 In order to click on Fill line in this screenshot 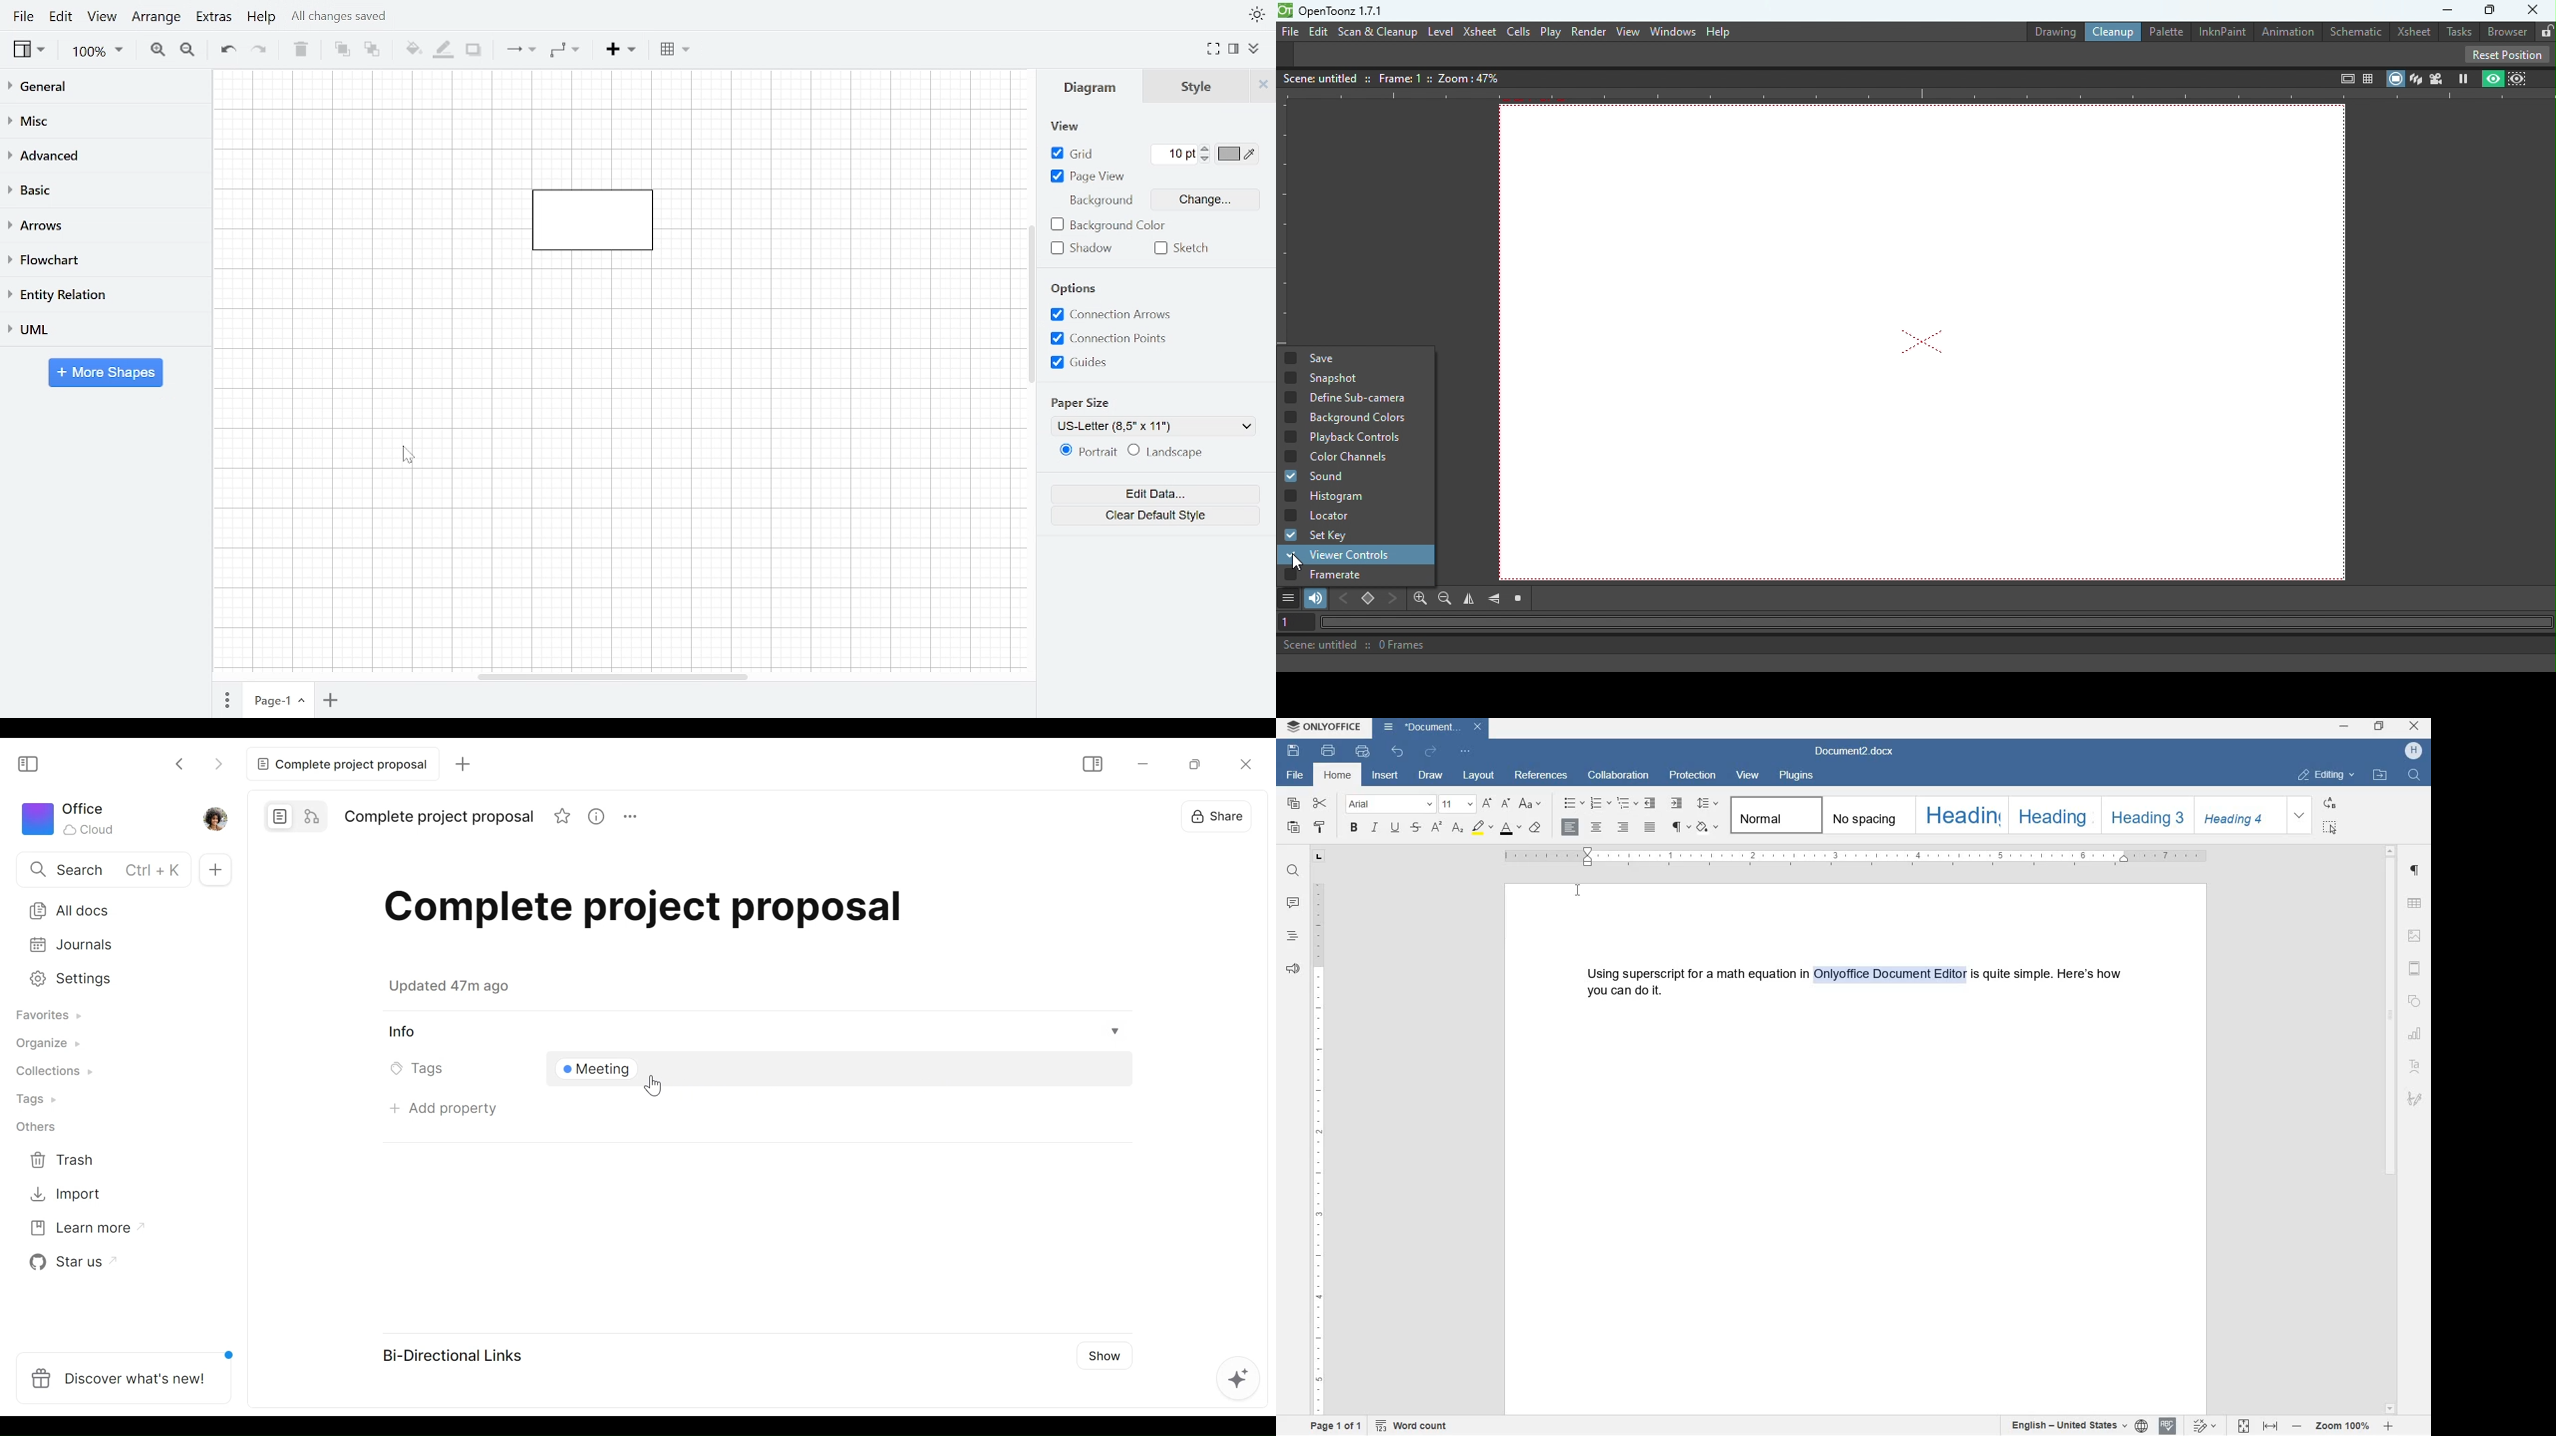, I will do `click(445, 51)`.